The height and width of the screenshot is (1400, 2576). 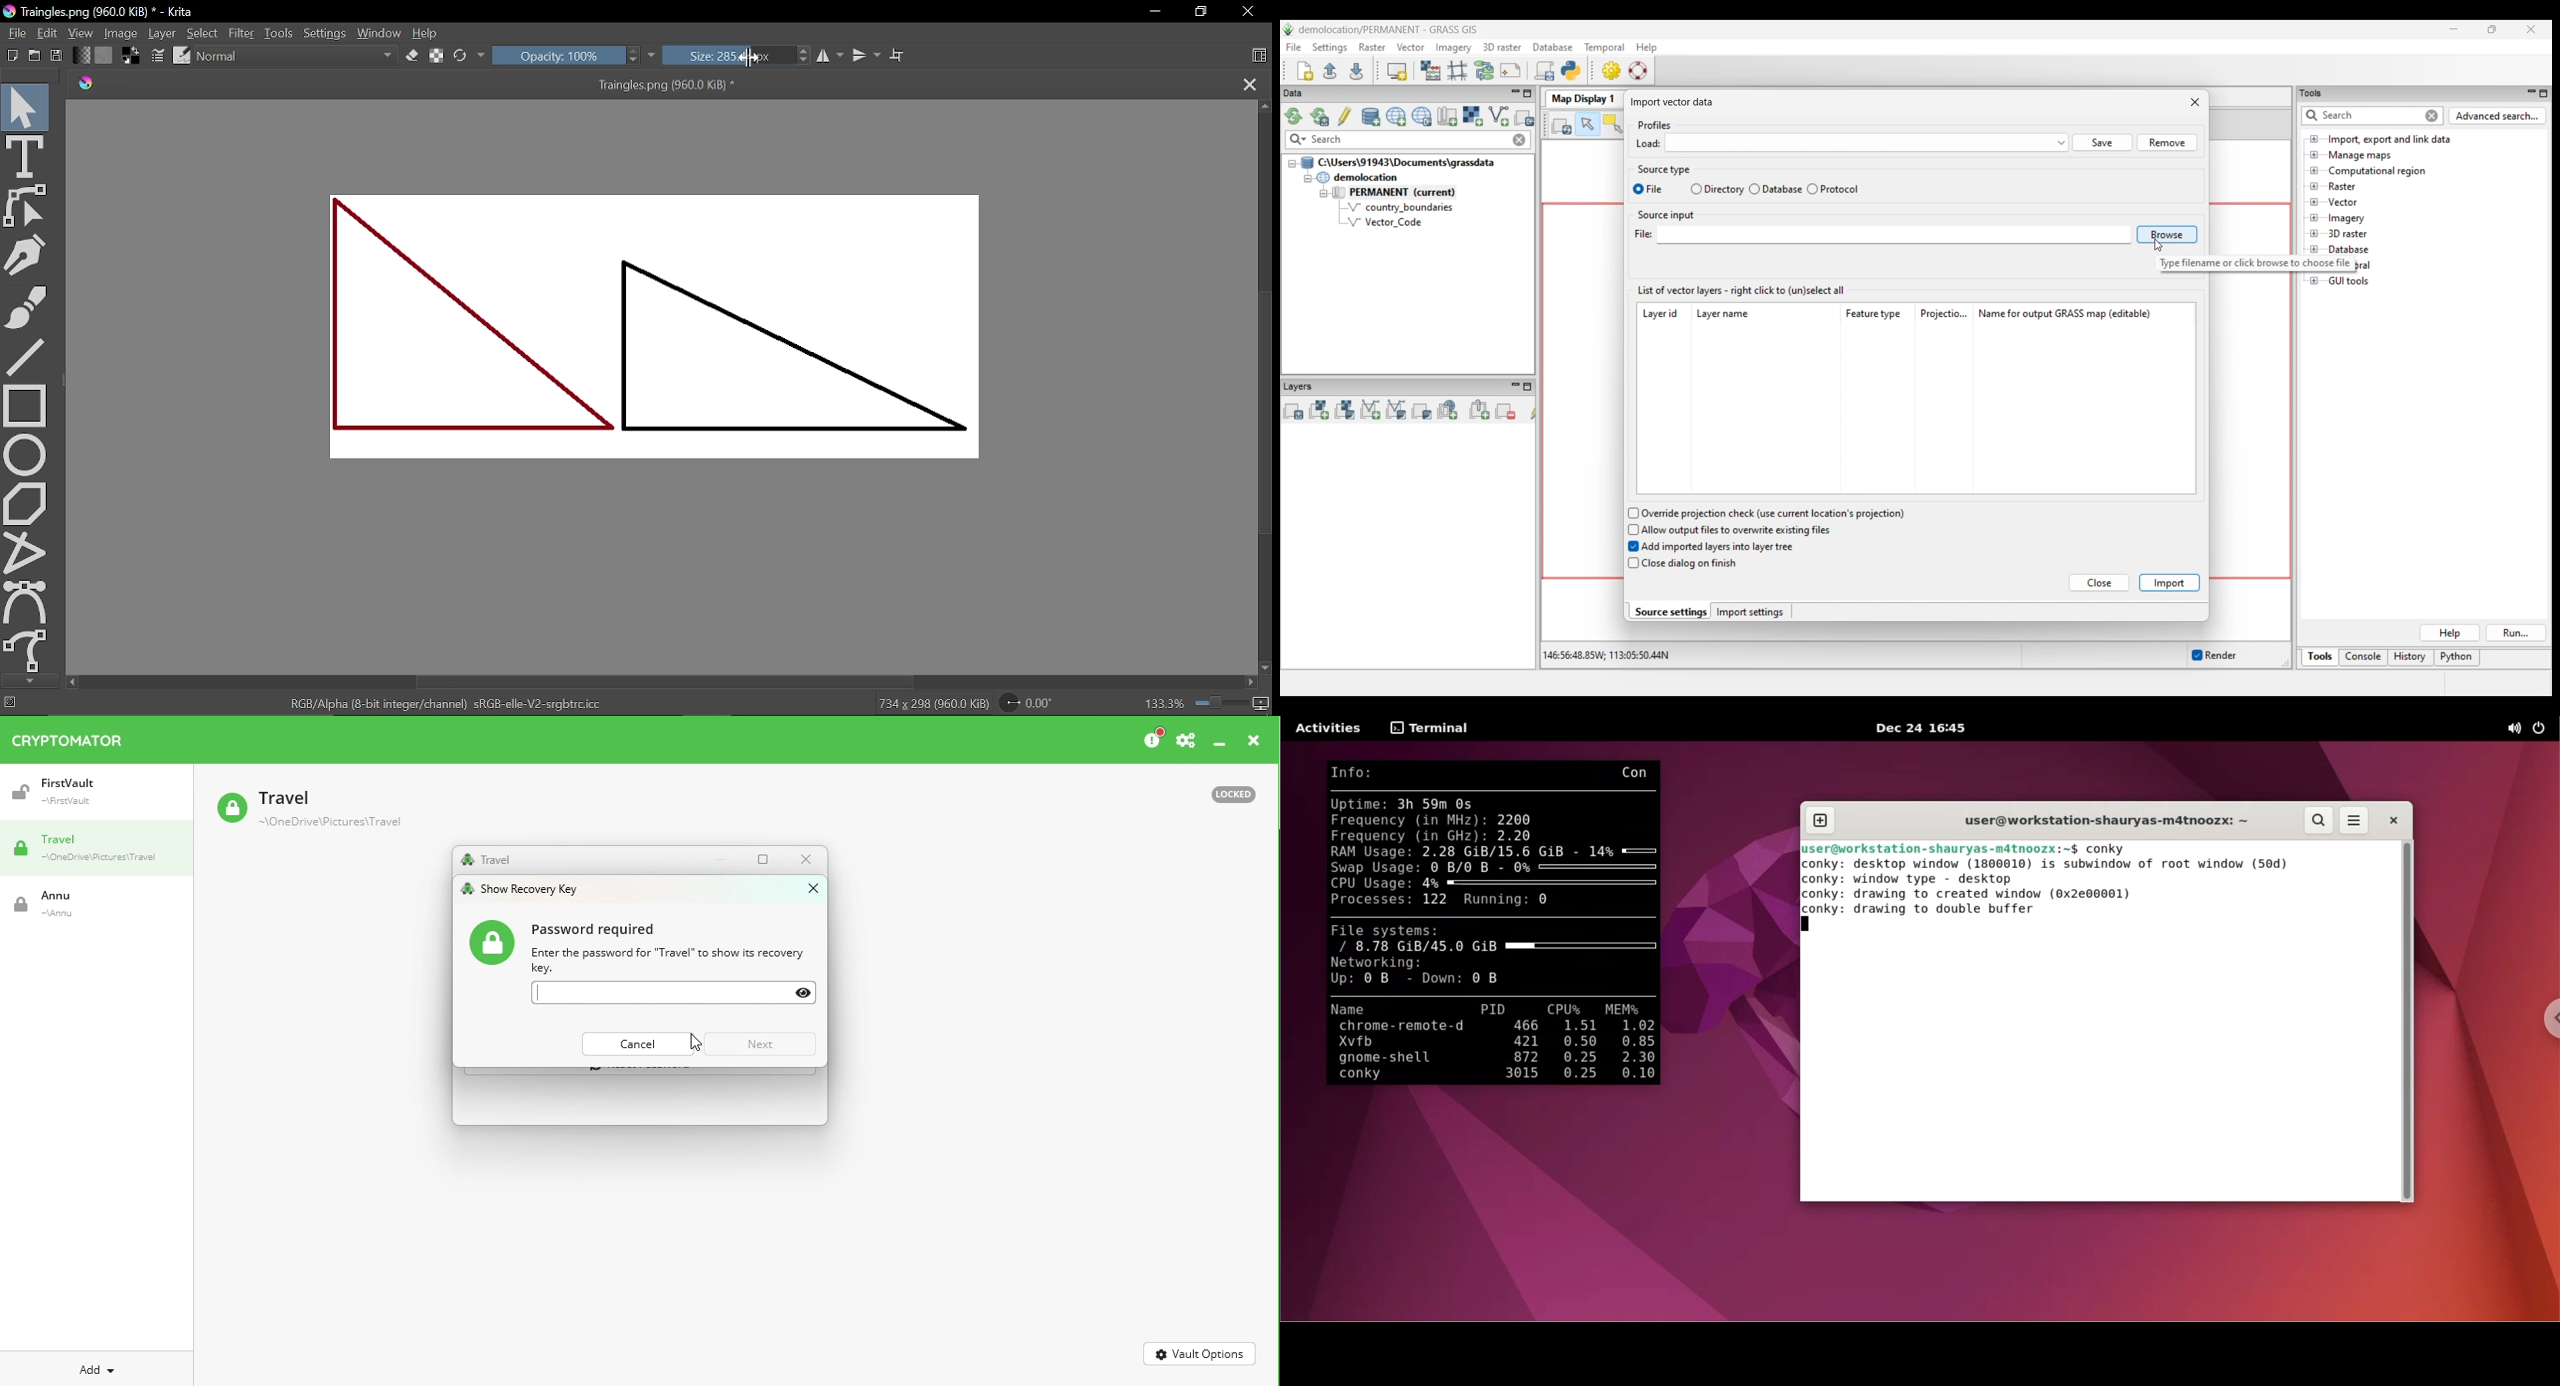 What do you see at coordinates (74, 681) in the screenshot?
I see `Move left` at bounding box center [74, 681].